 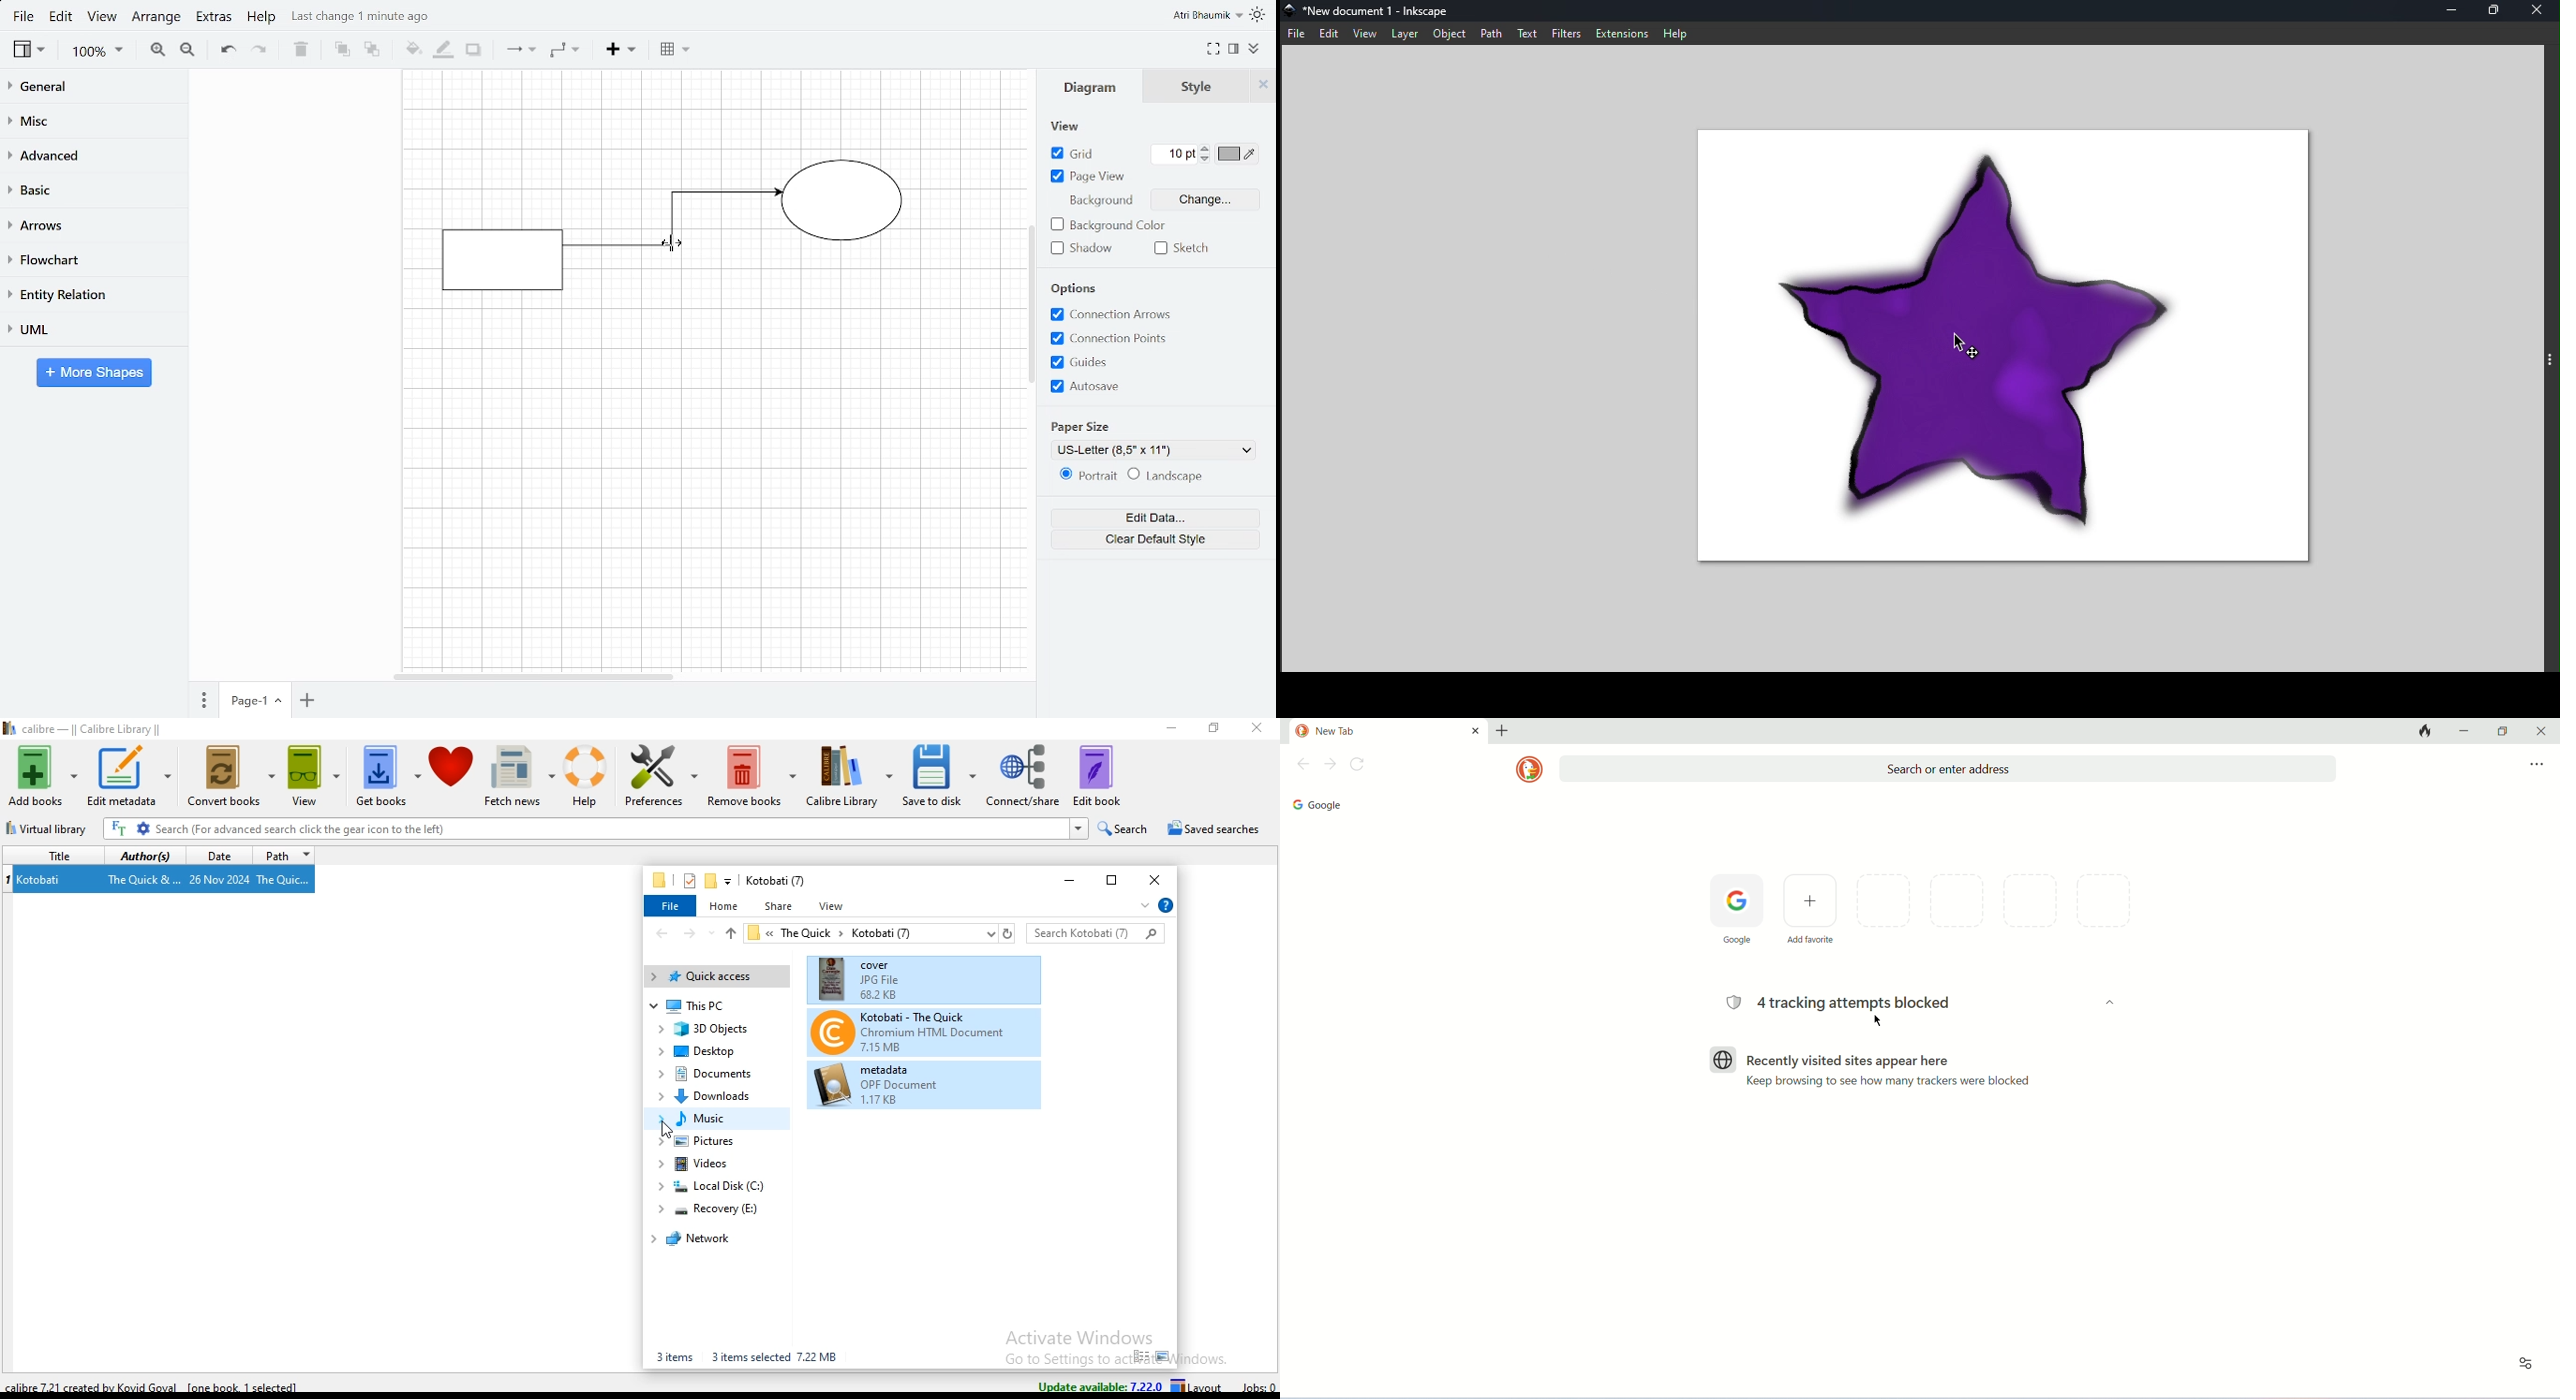 I want to click on Fill line, so click(x=442, y=51).